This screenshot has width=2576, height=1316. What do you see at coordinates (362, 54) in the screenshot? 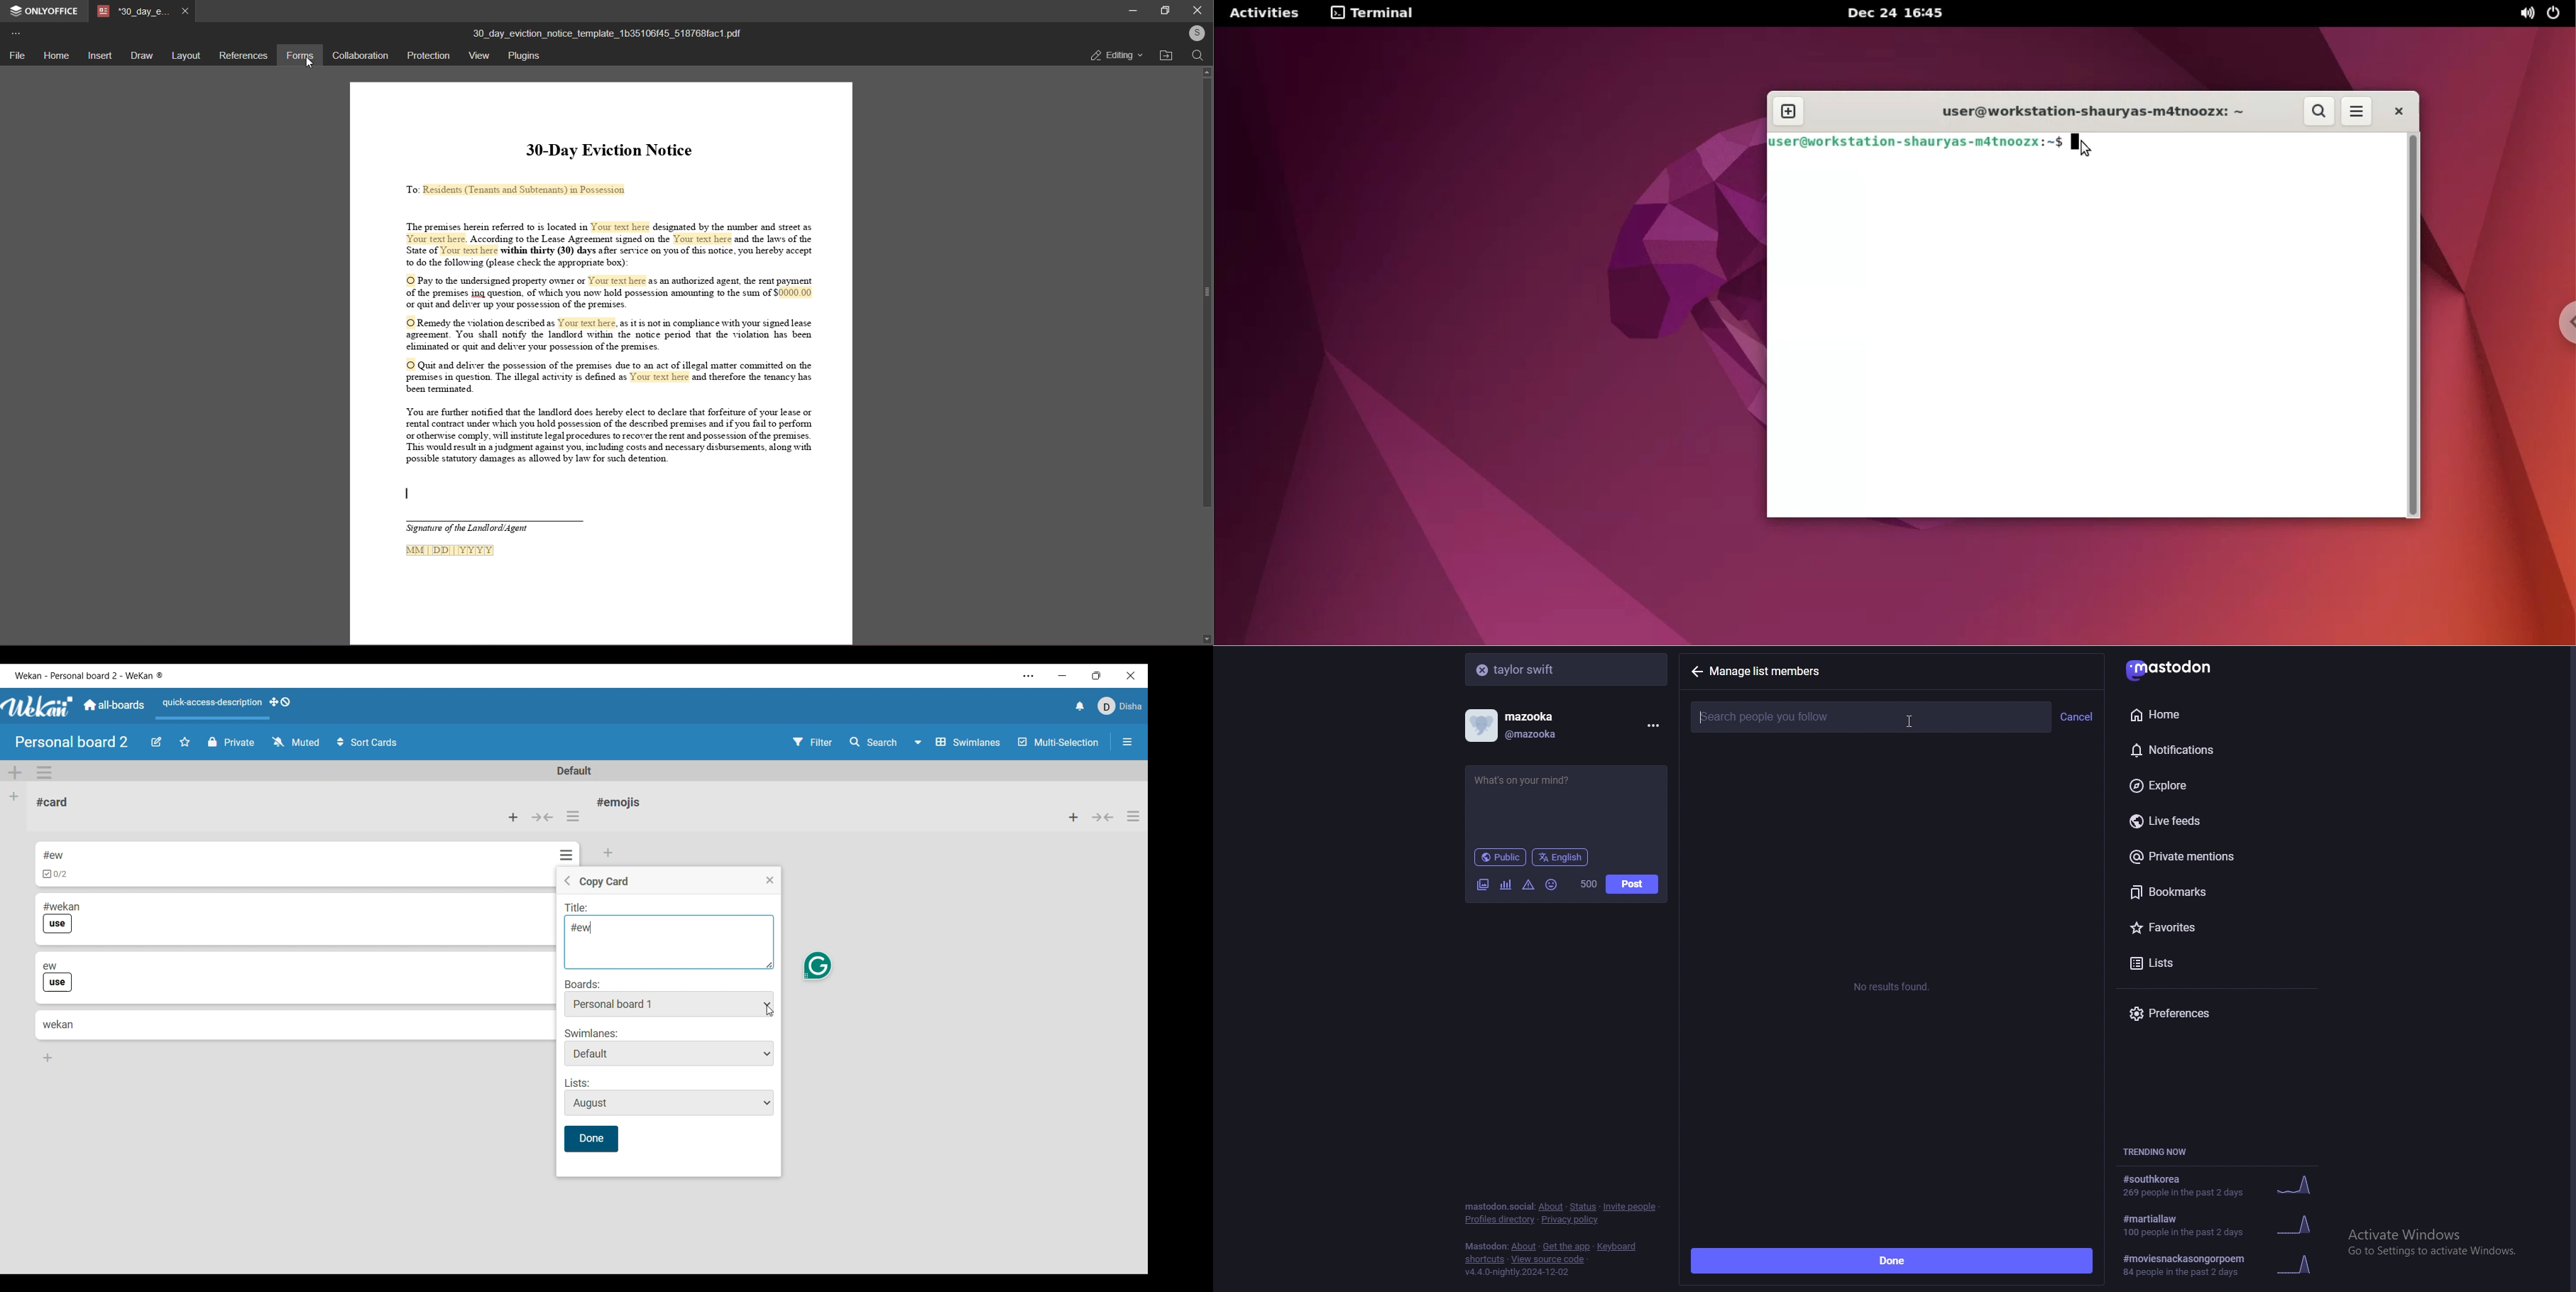
I see `collaboration` at bounding box center [362, 54].